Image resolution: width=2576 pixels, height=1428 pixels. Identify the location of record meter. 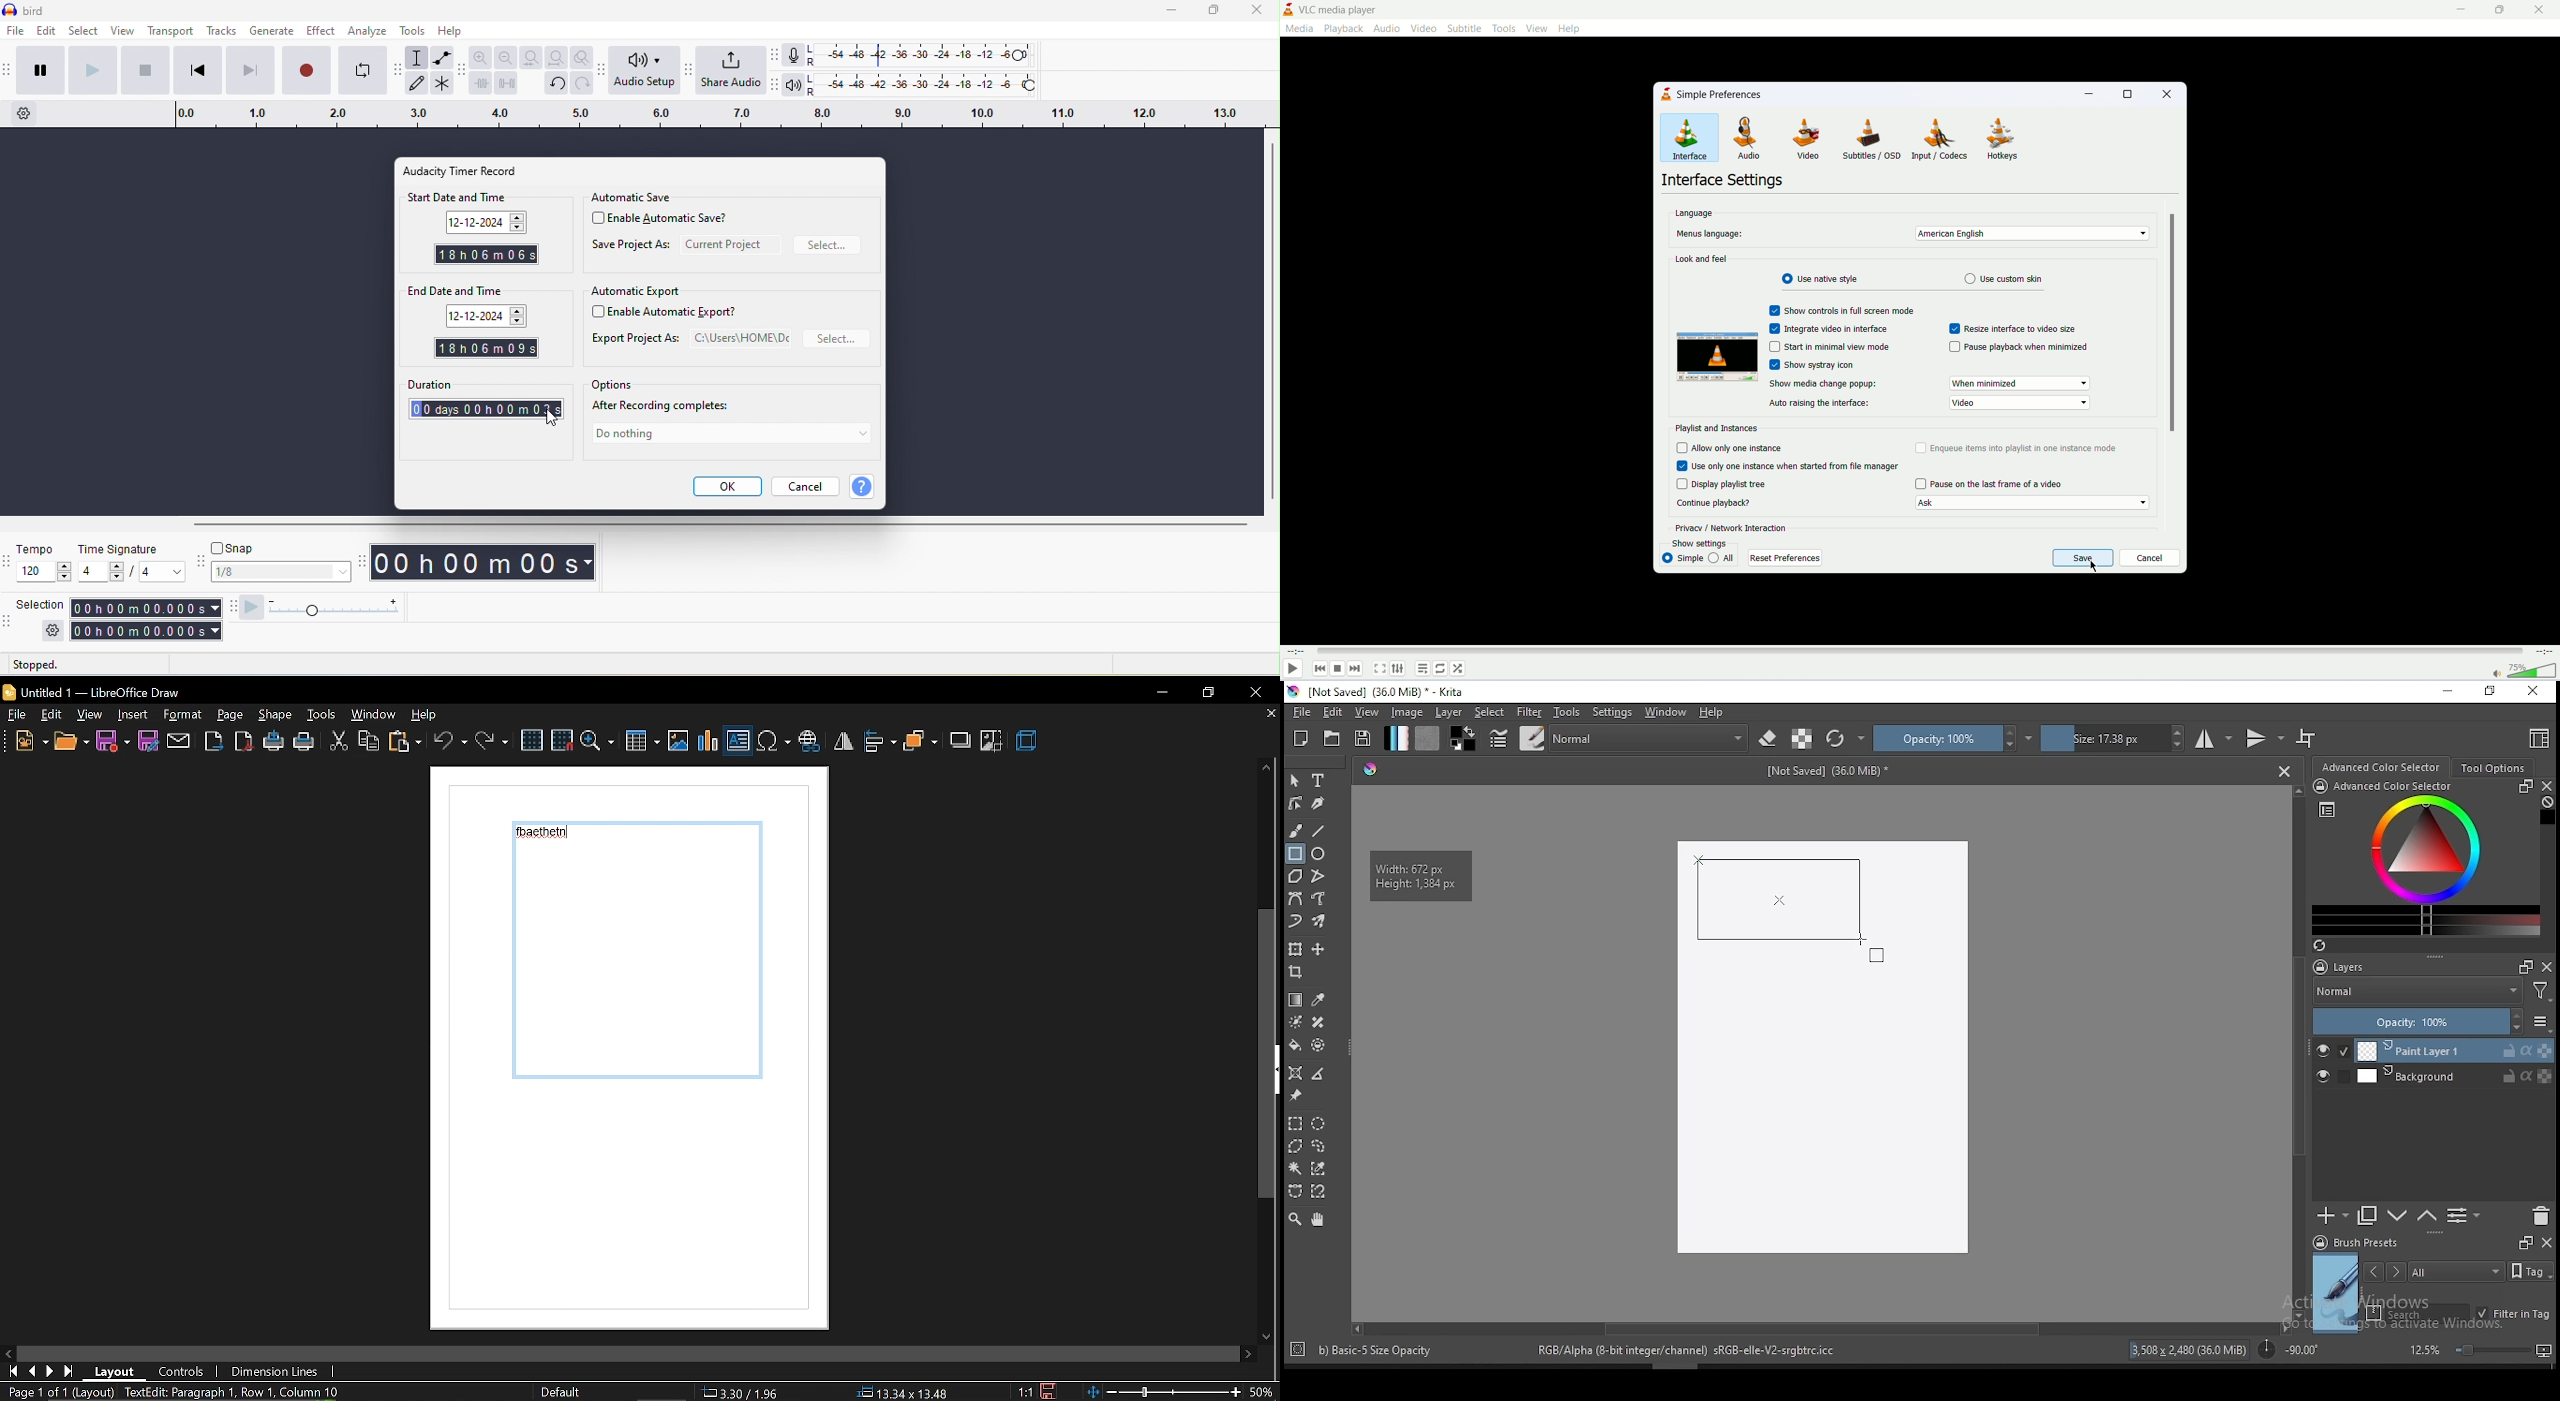
(795, 55).